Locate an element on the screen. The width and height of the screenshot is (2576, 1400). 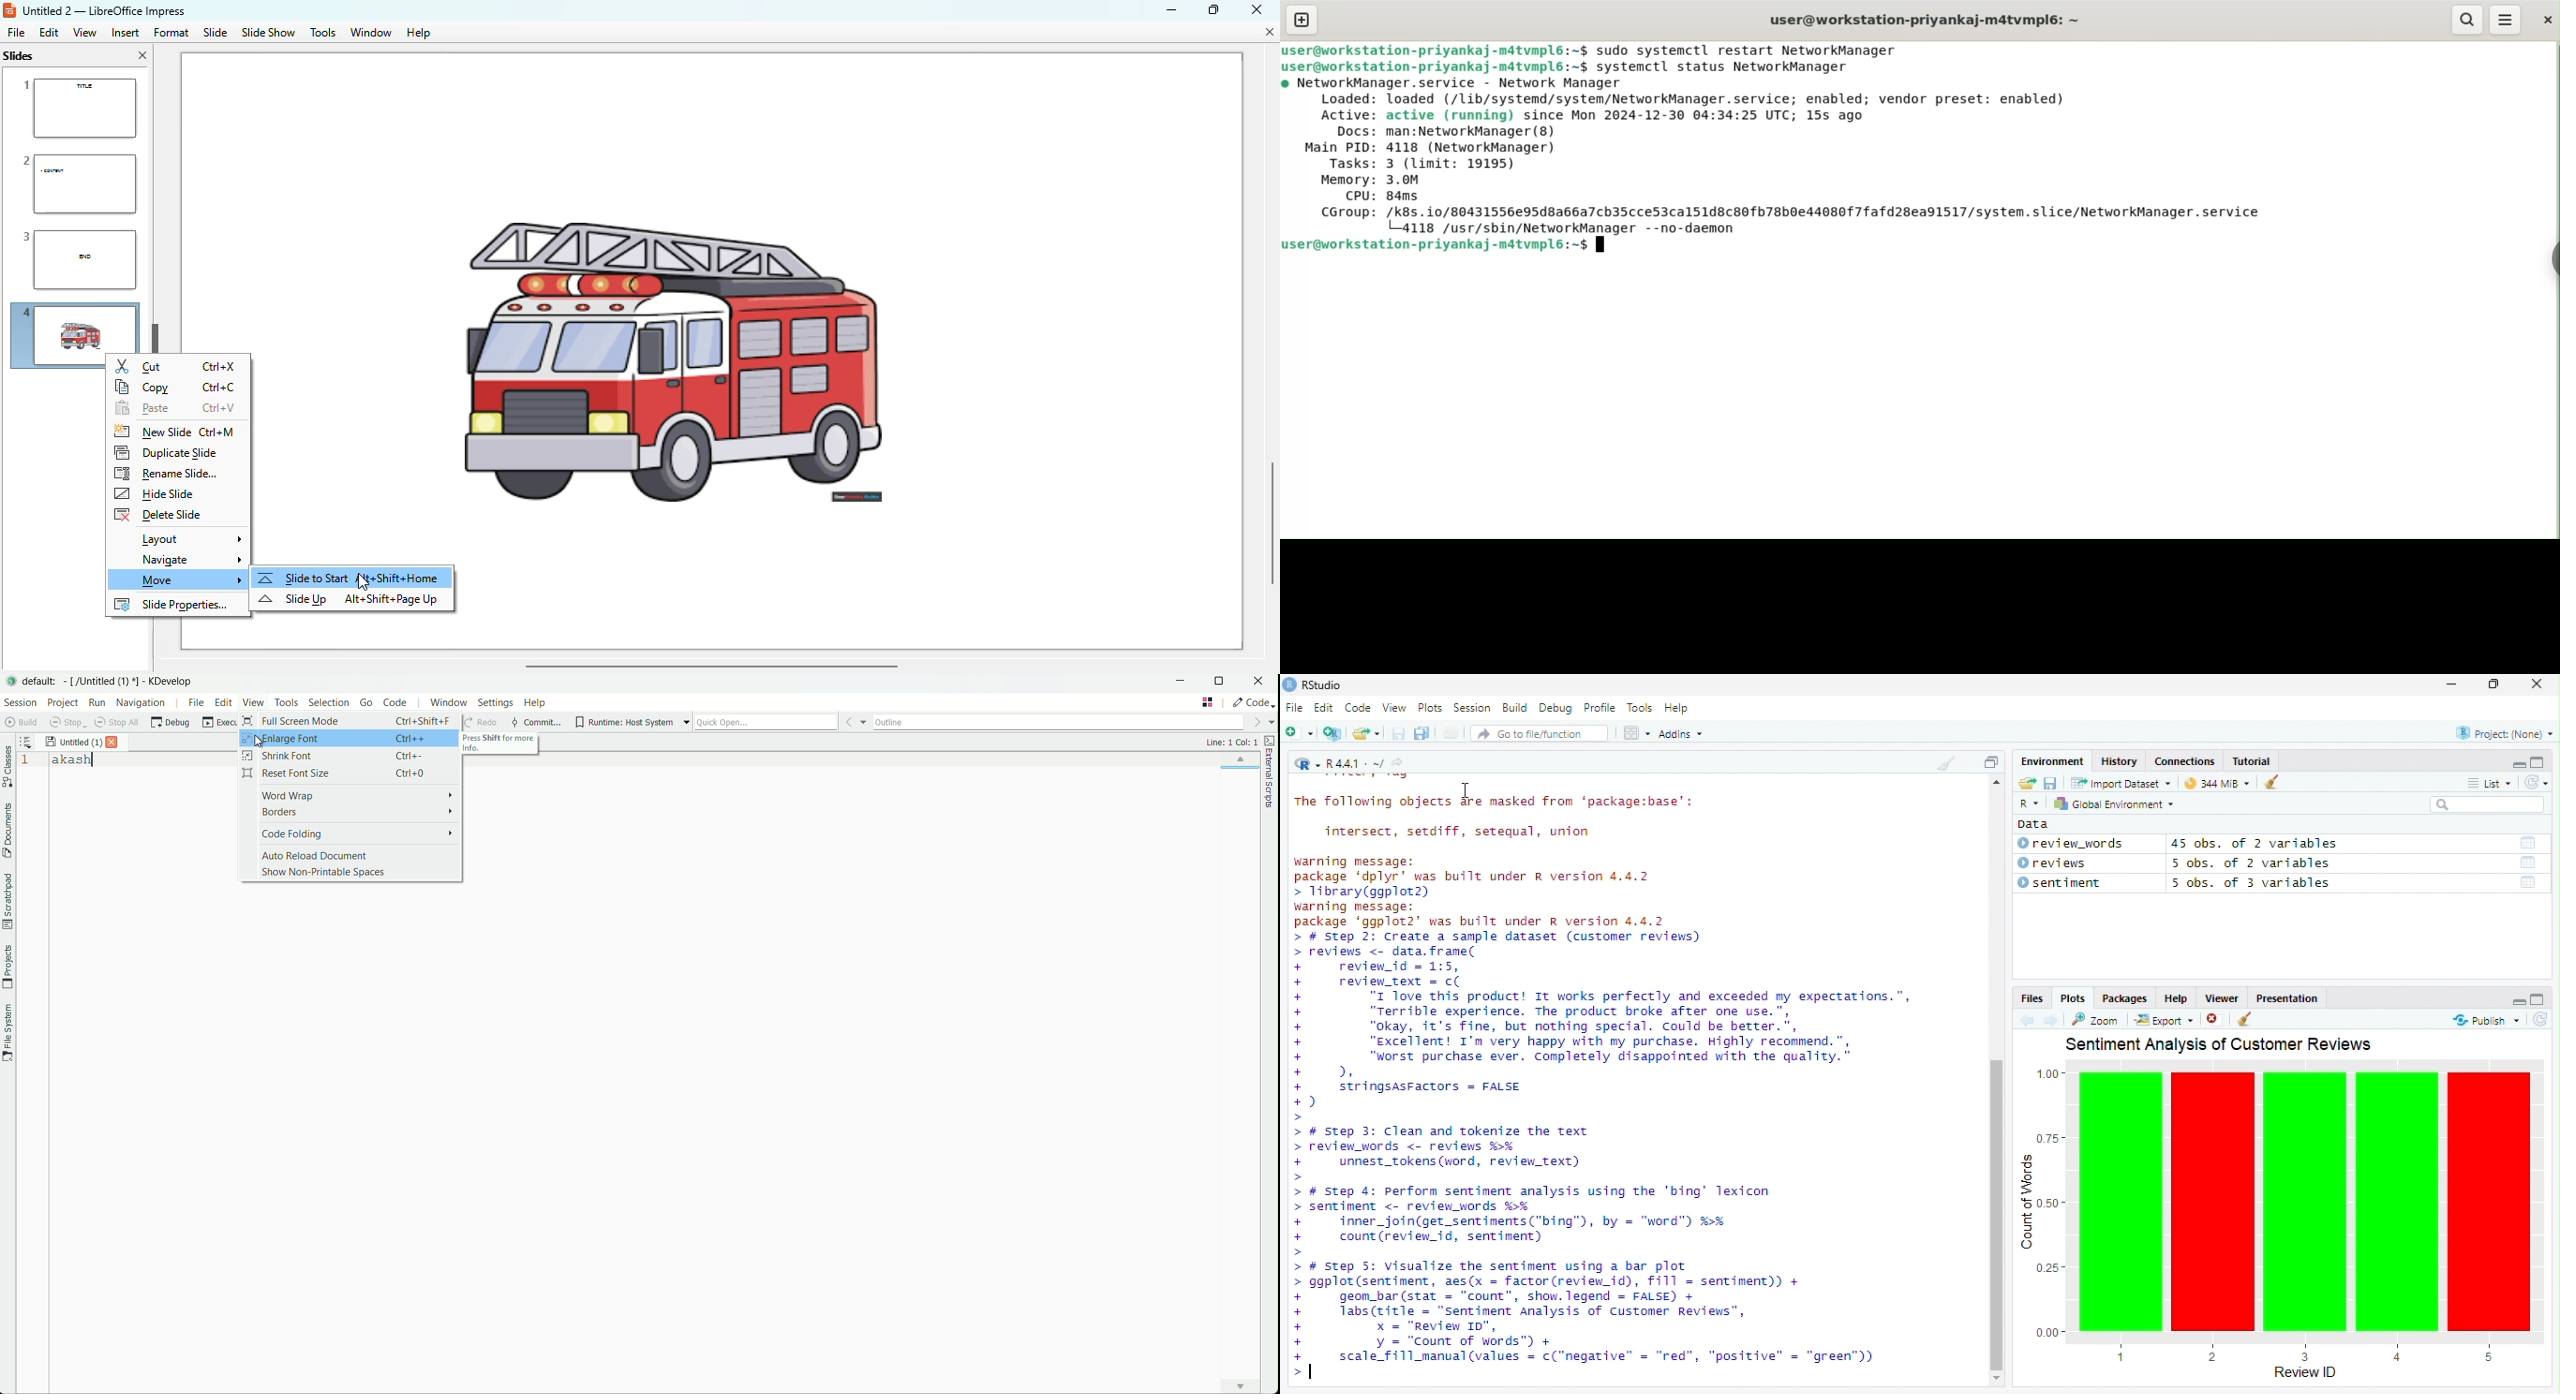
Tutorial is located at coordinates (2252, 761).